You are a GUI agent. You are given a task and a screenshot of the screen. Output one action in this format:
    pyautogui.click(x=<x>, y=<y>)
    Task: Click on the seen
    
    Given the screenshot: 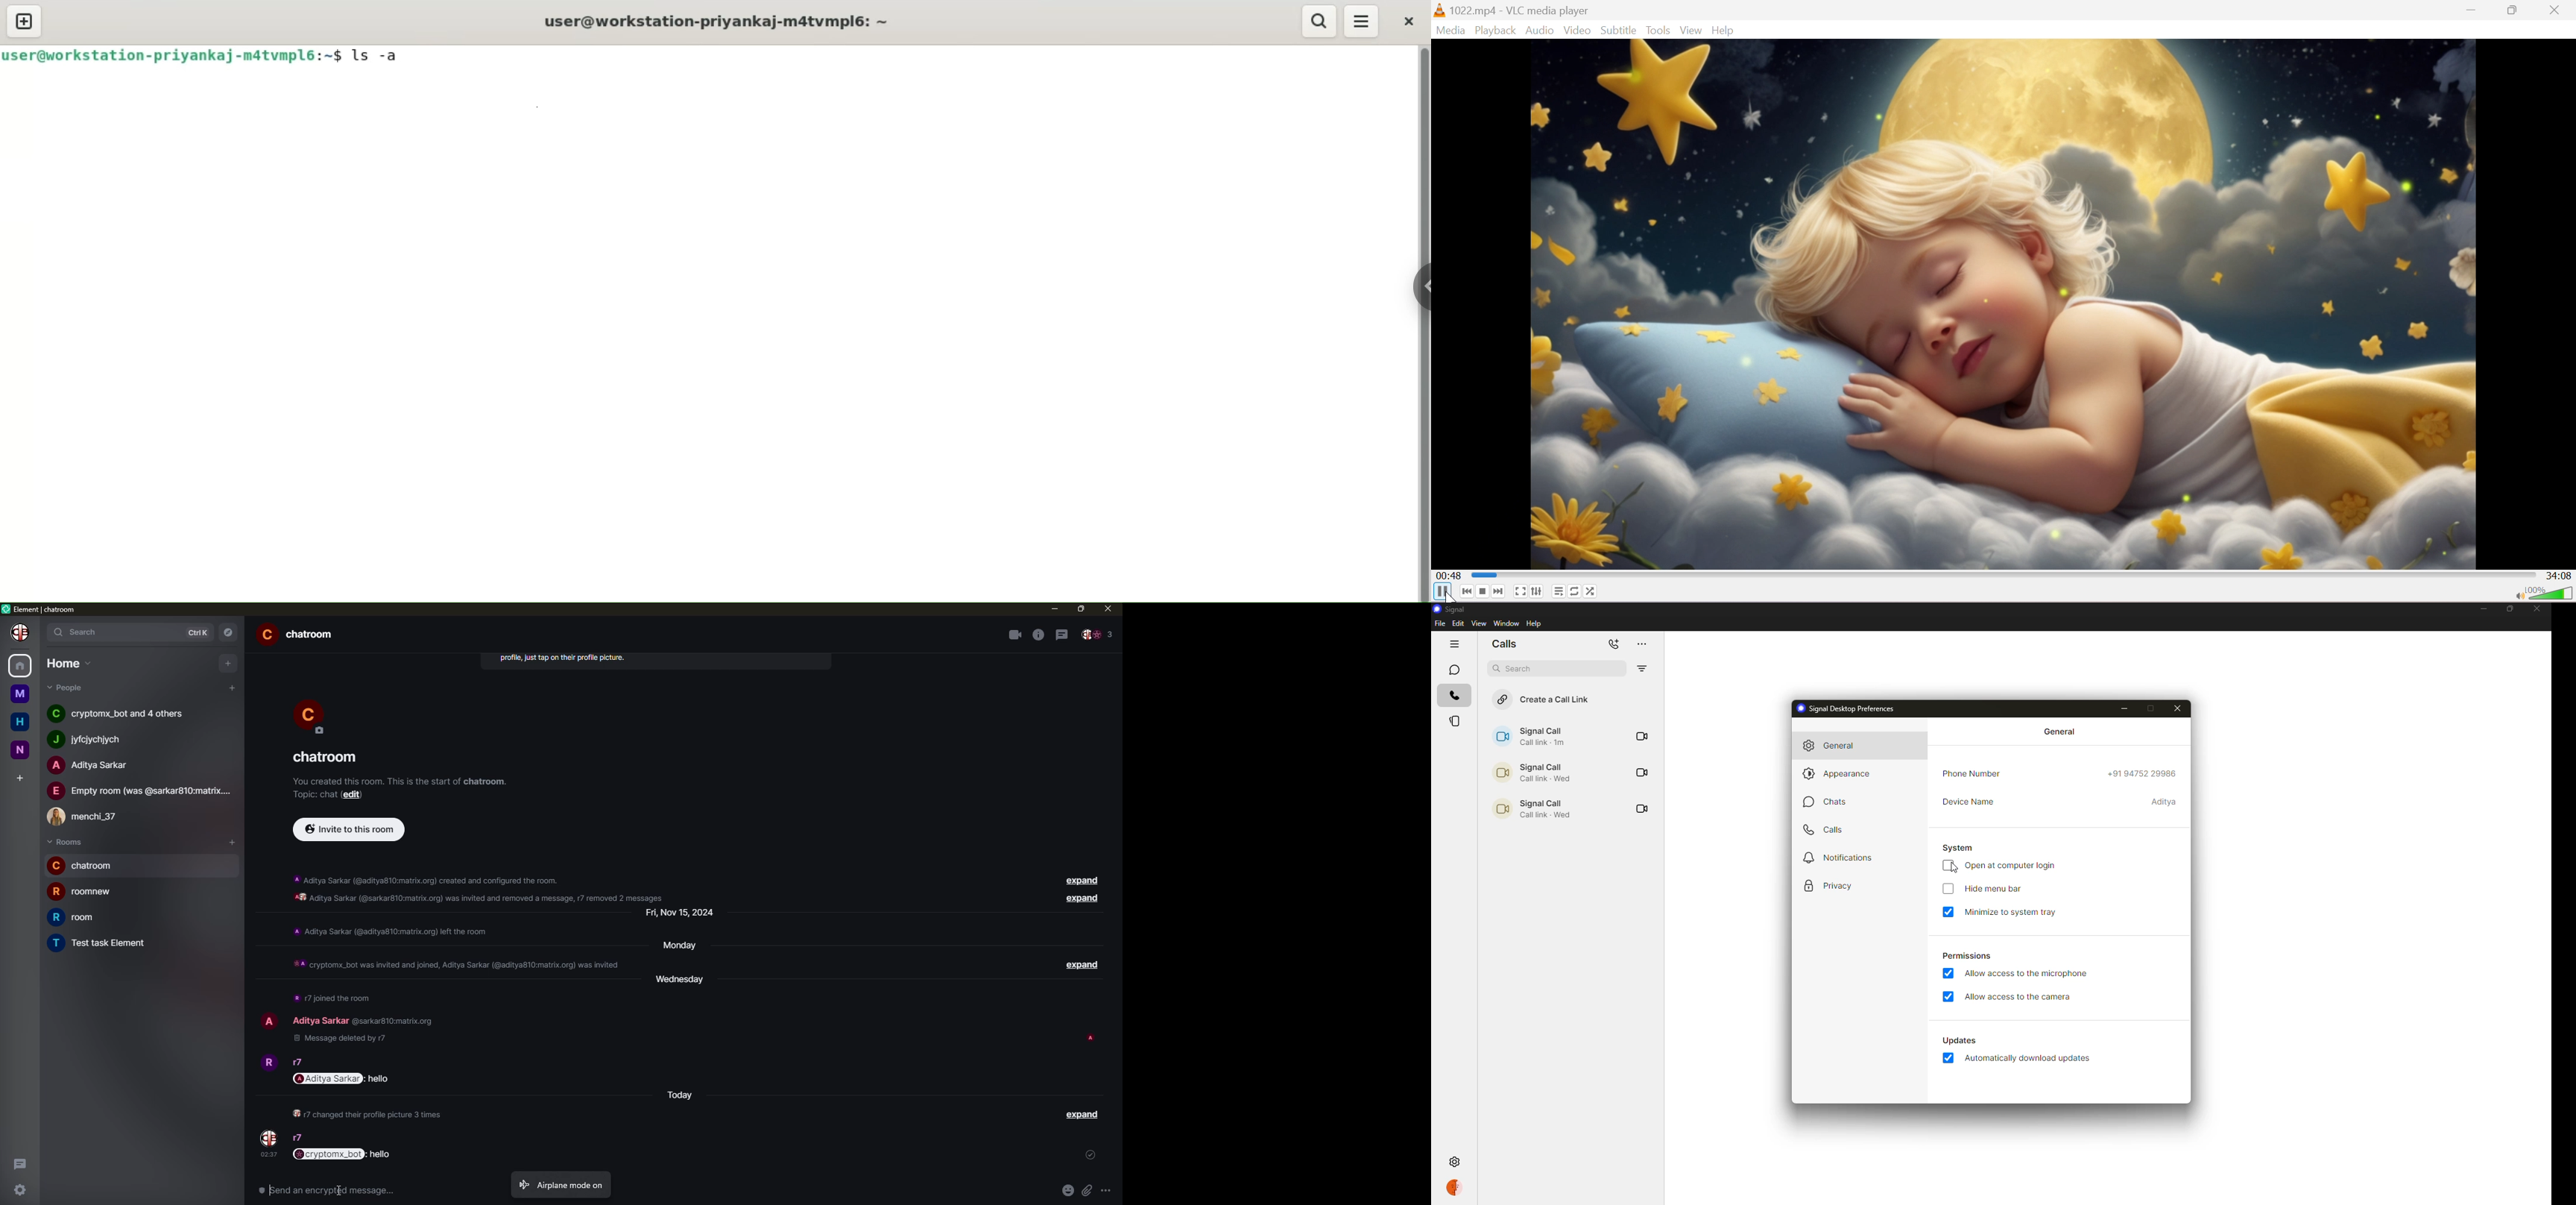 What is the action you would take?
    pyautogui.click(x=1090, y=1037)
    